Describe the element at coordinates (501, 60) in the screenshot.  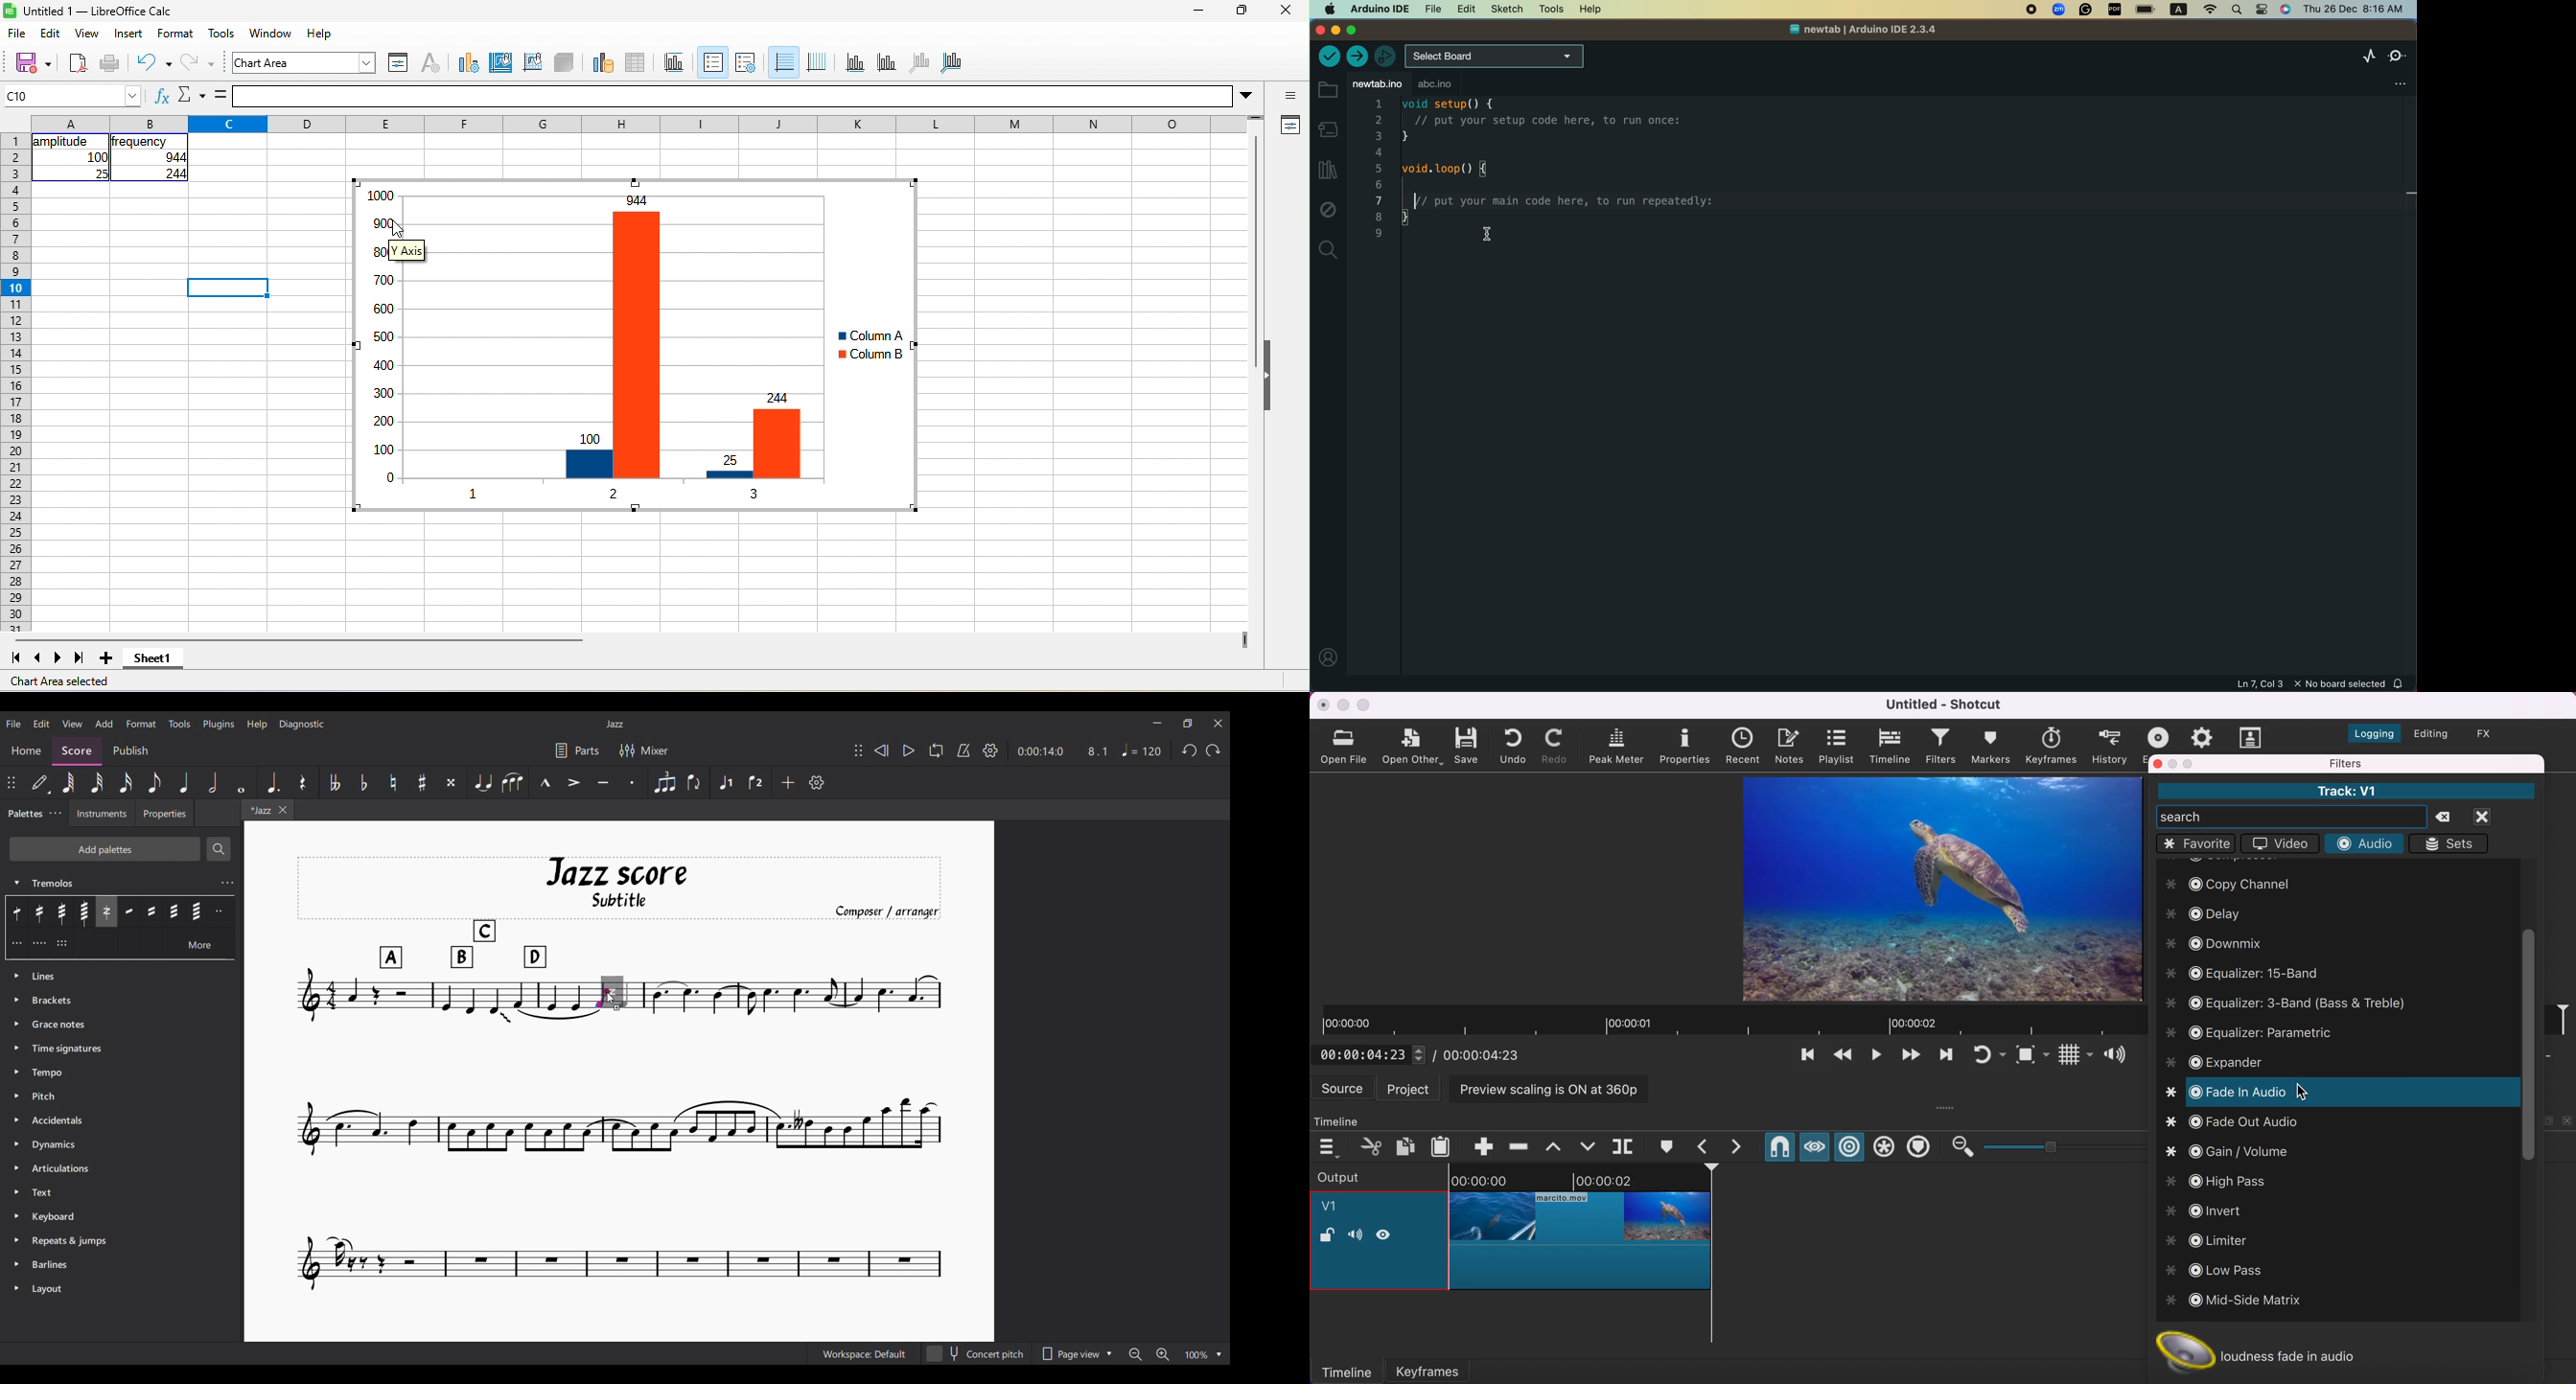
I see `chart area` at that location.